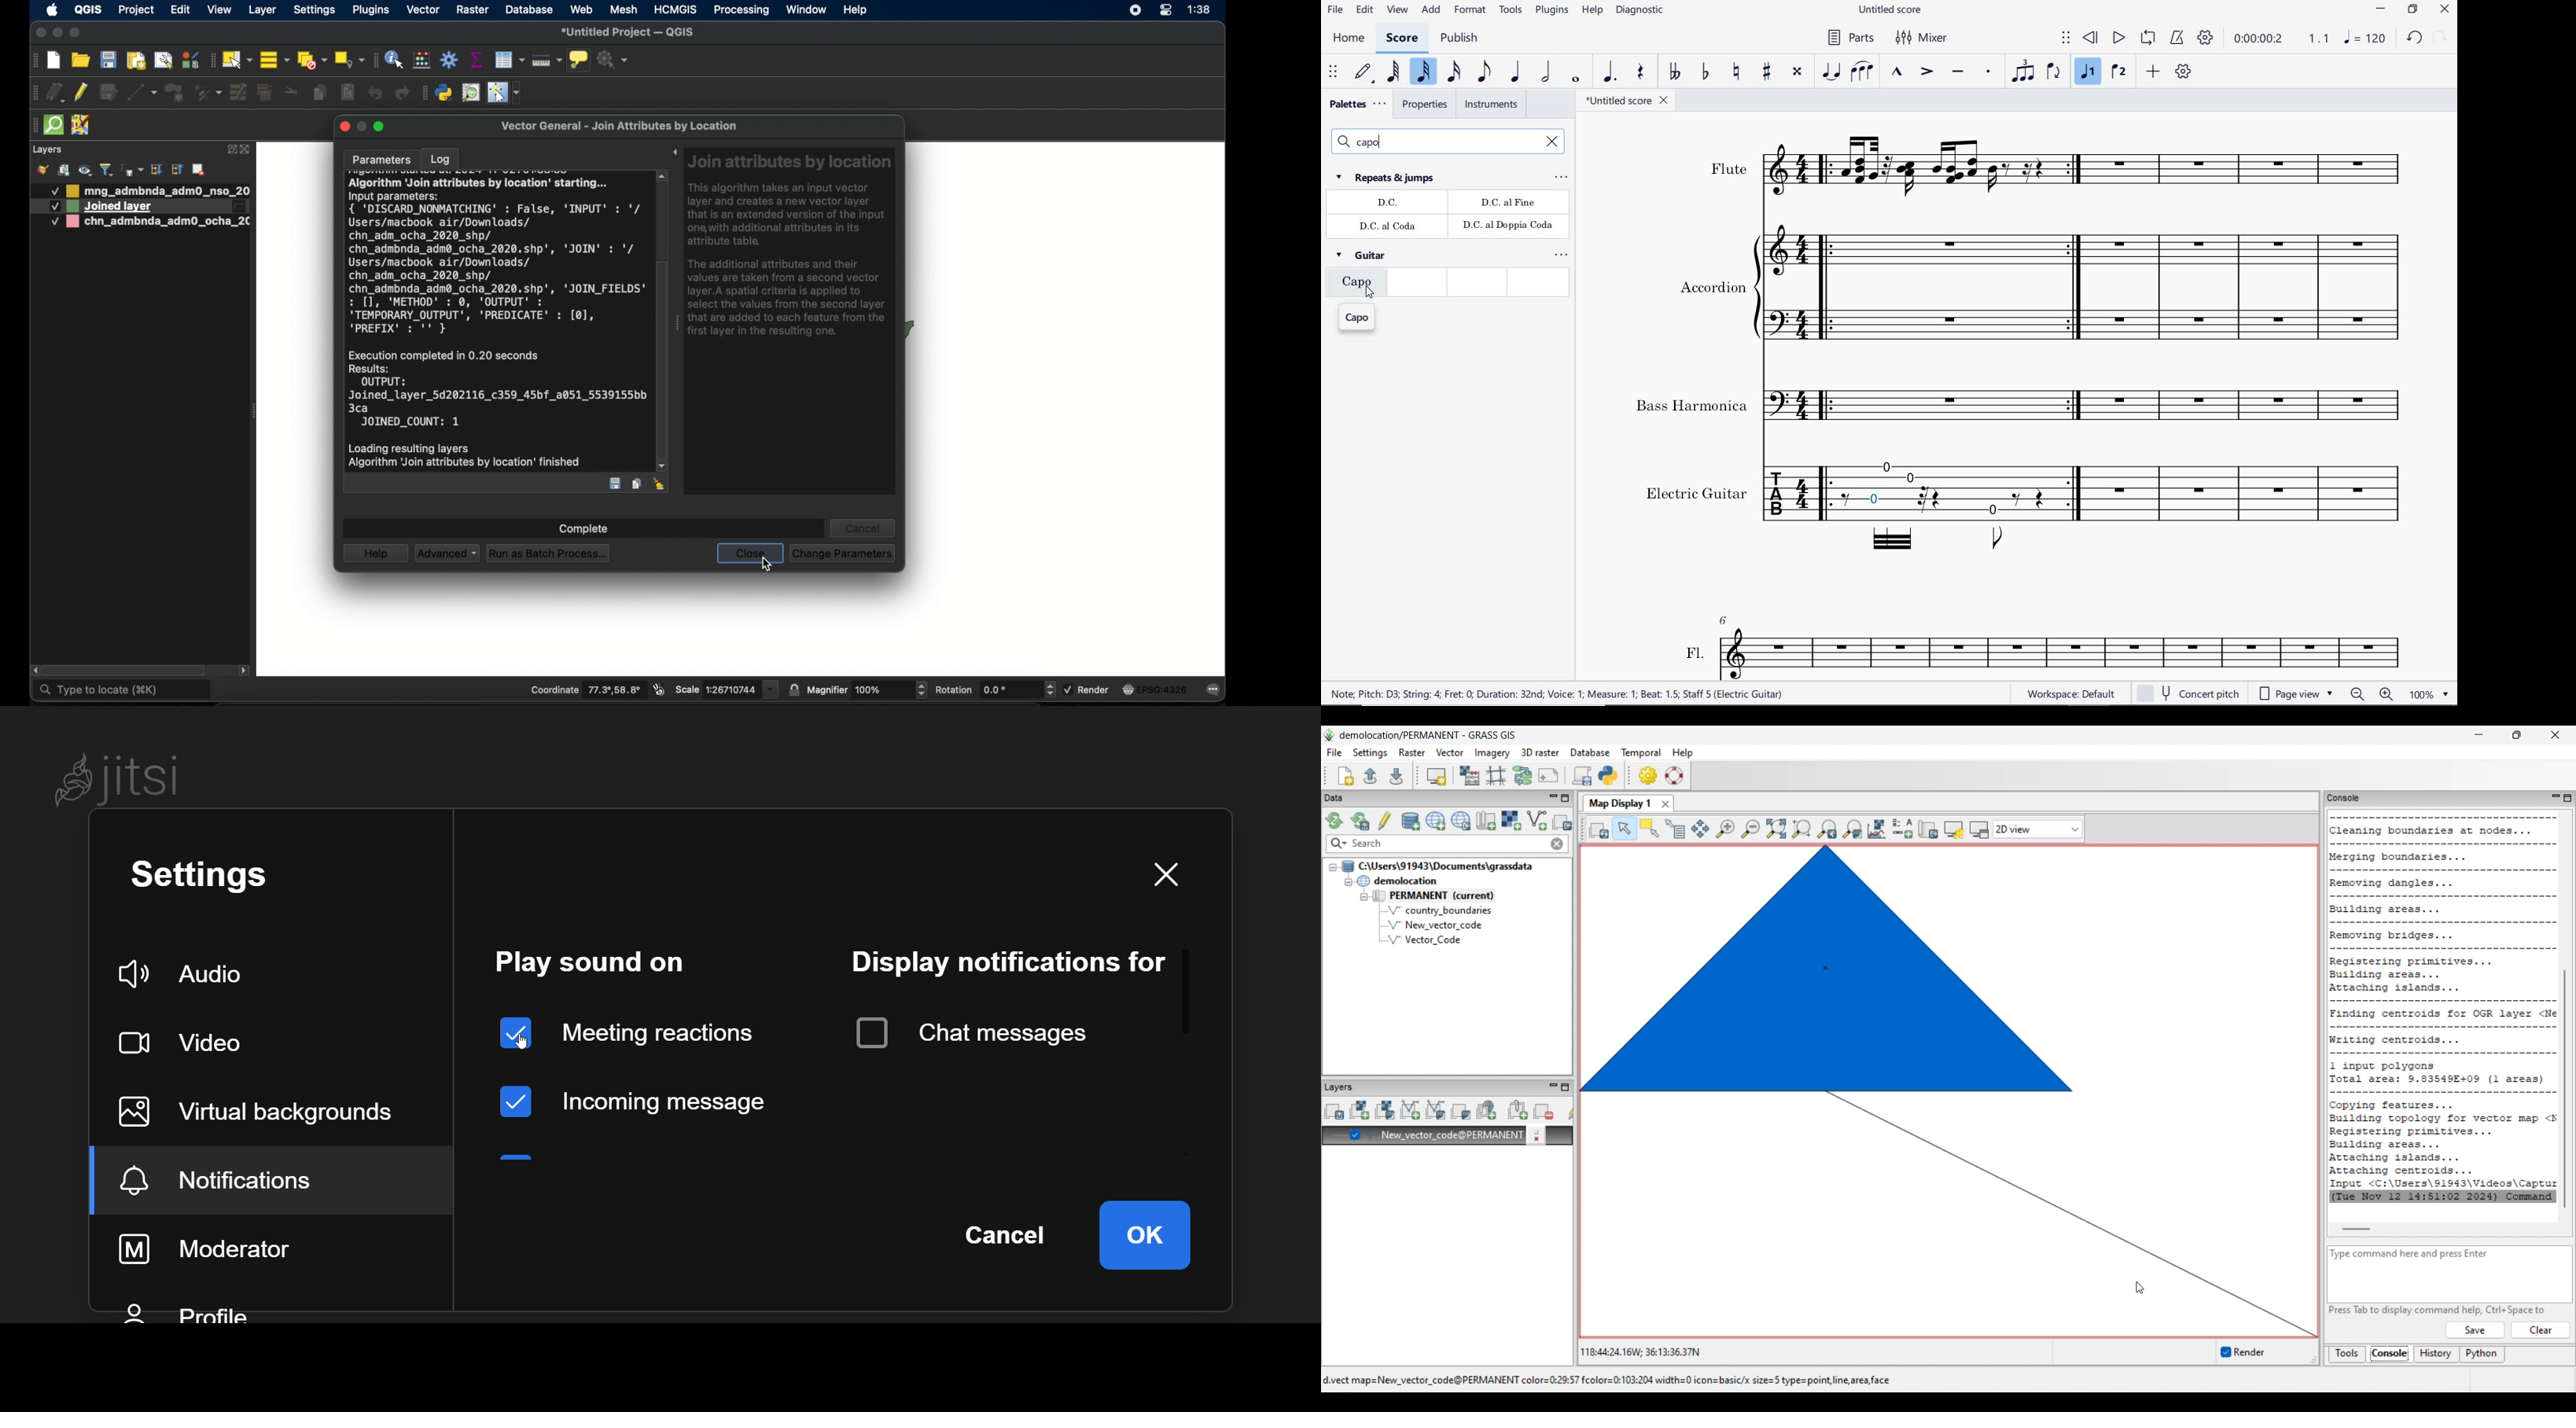  I want to click on ok, so click(1148, 1236).